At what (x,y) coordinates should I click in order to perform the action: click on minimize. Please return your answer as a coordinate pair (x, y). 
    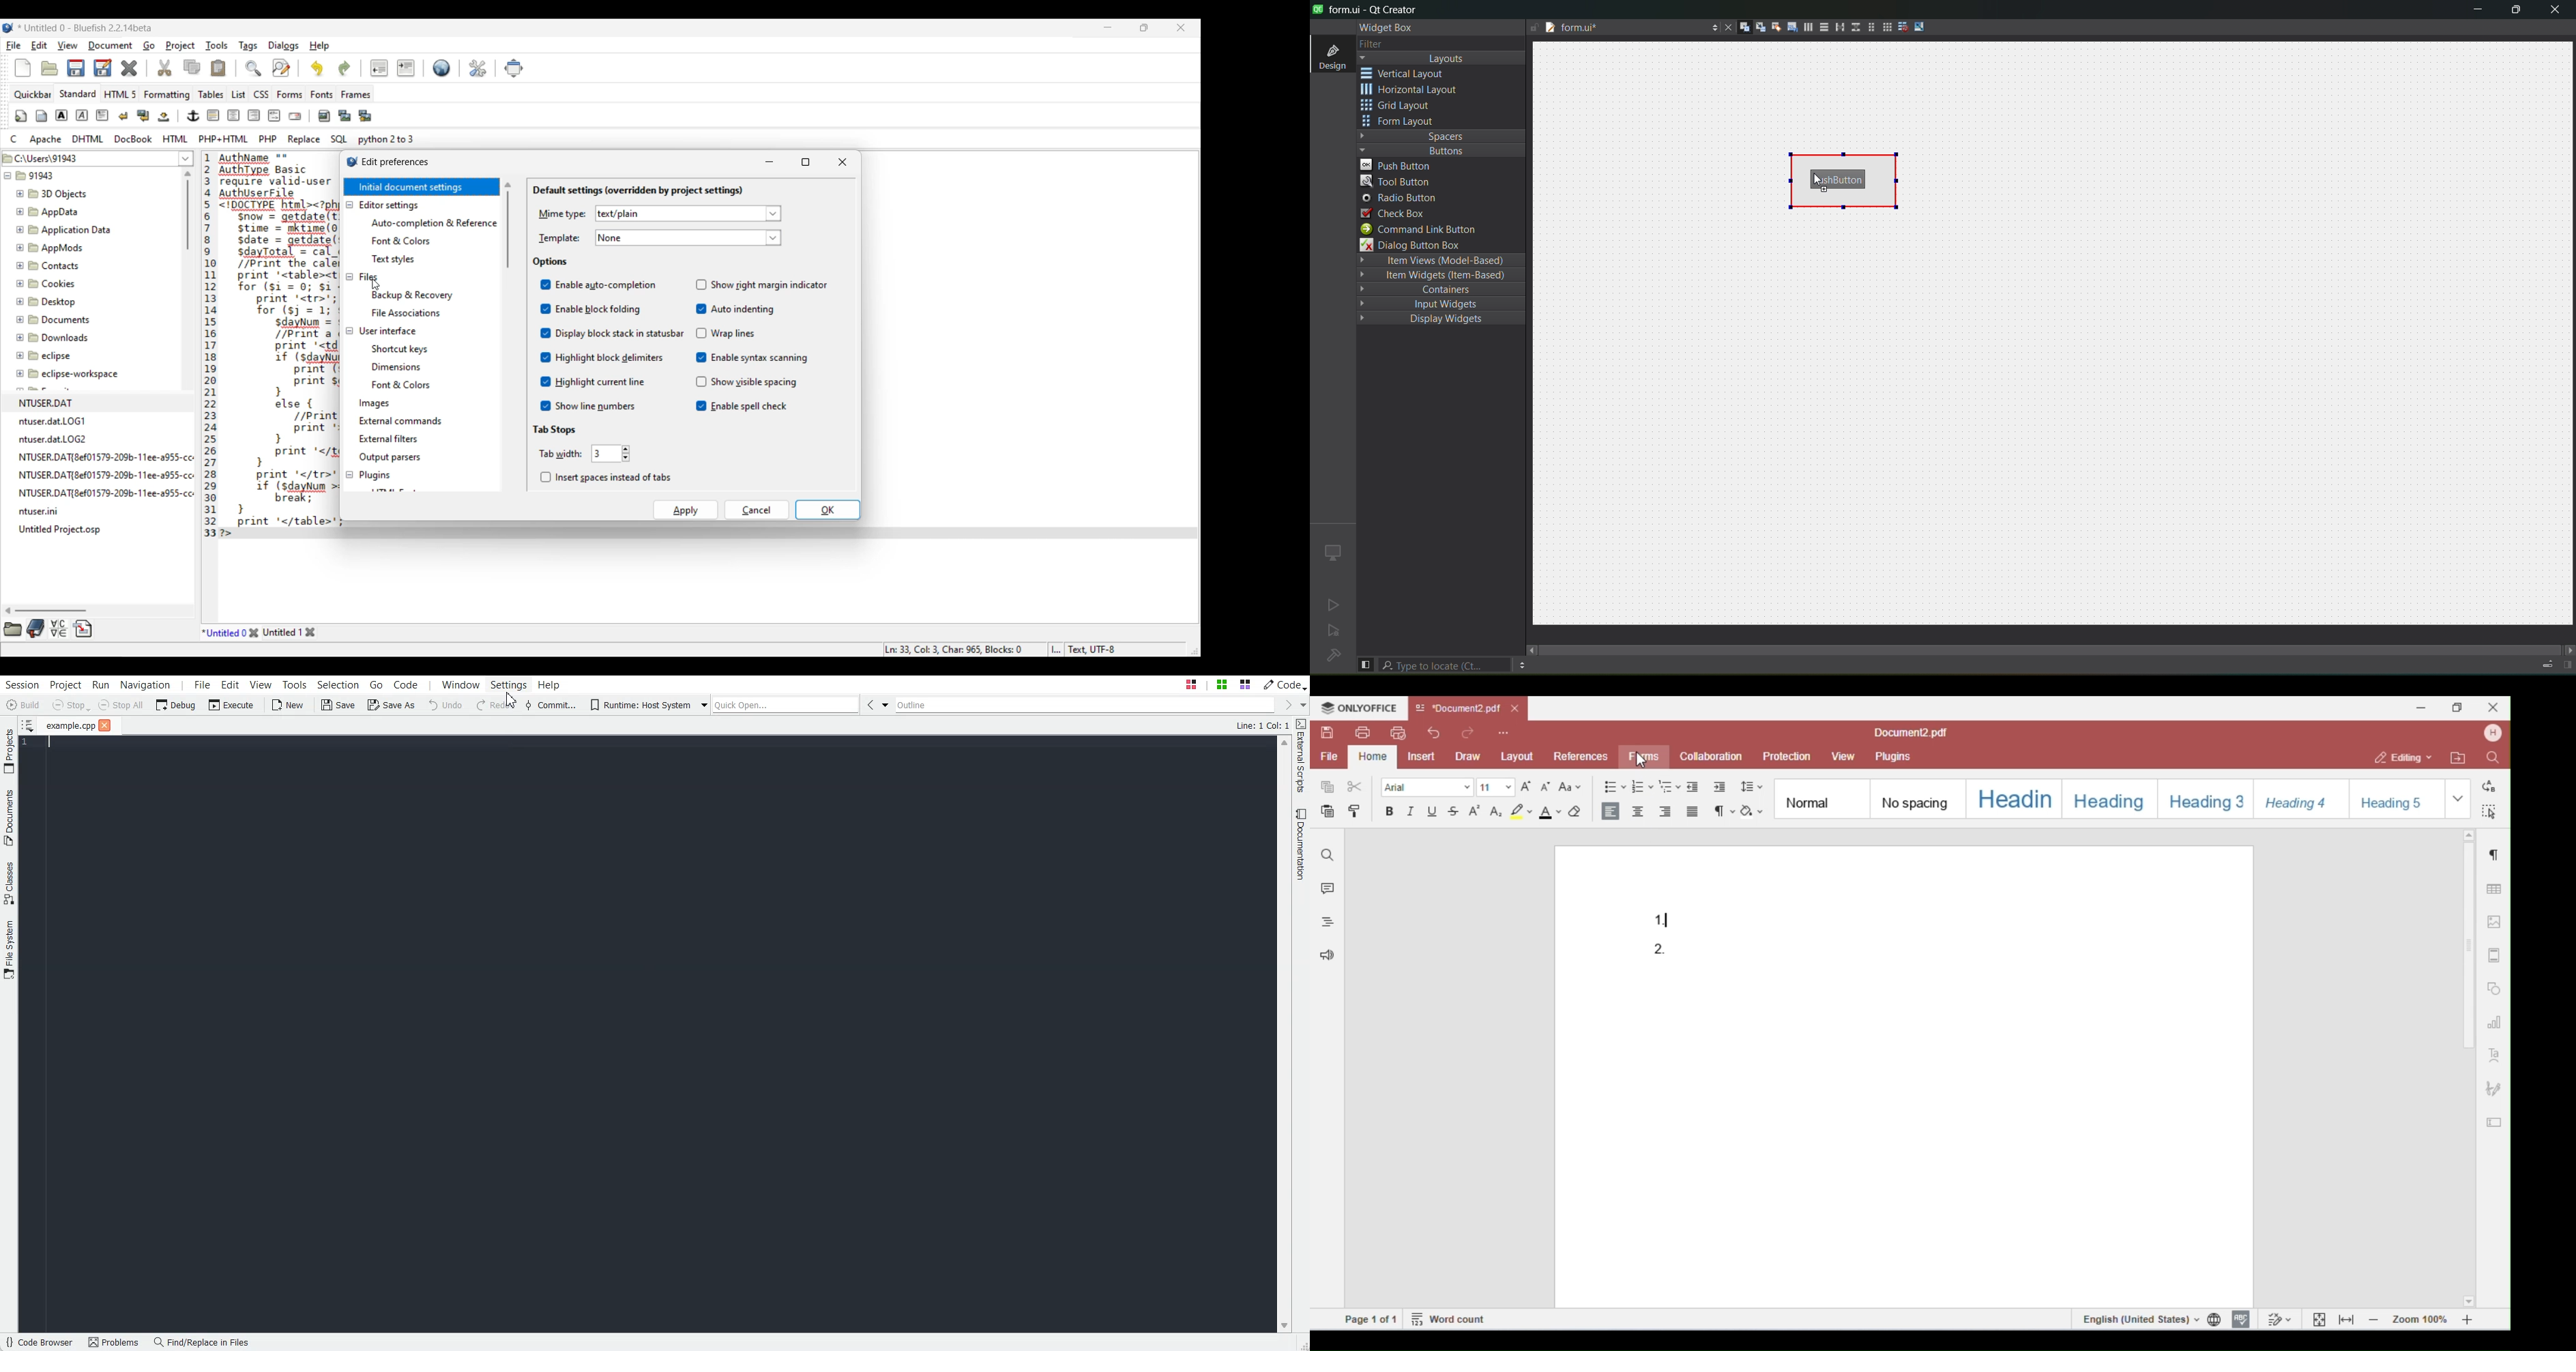
    Looking at the image, I should click on (2473, 11).